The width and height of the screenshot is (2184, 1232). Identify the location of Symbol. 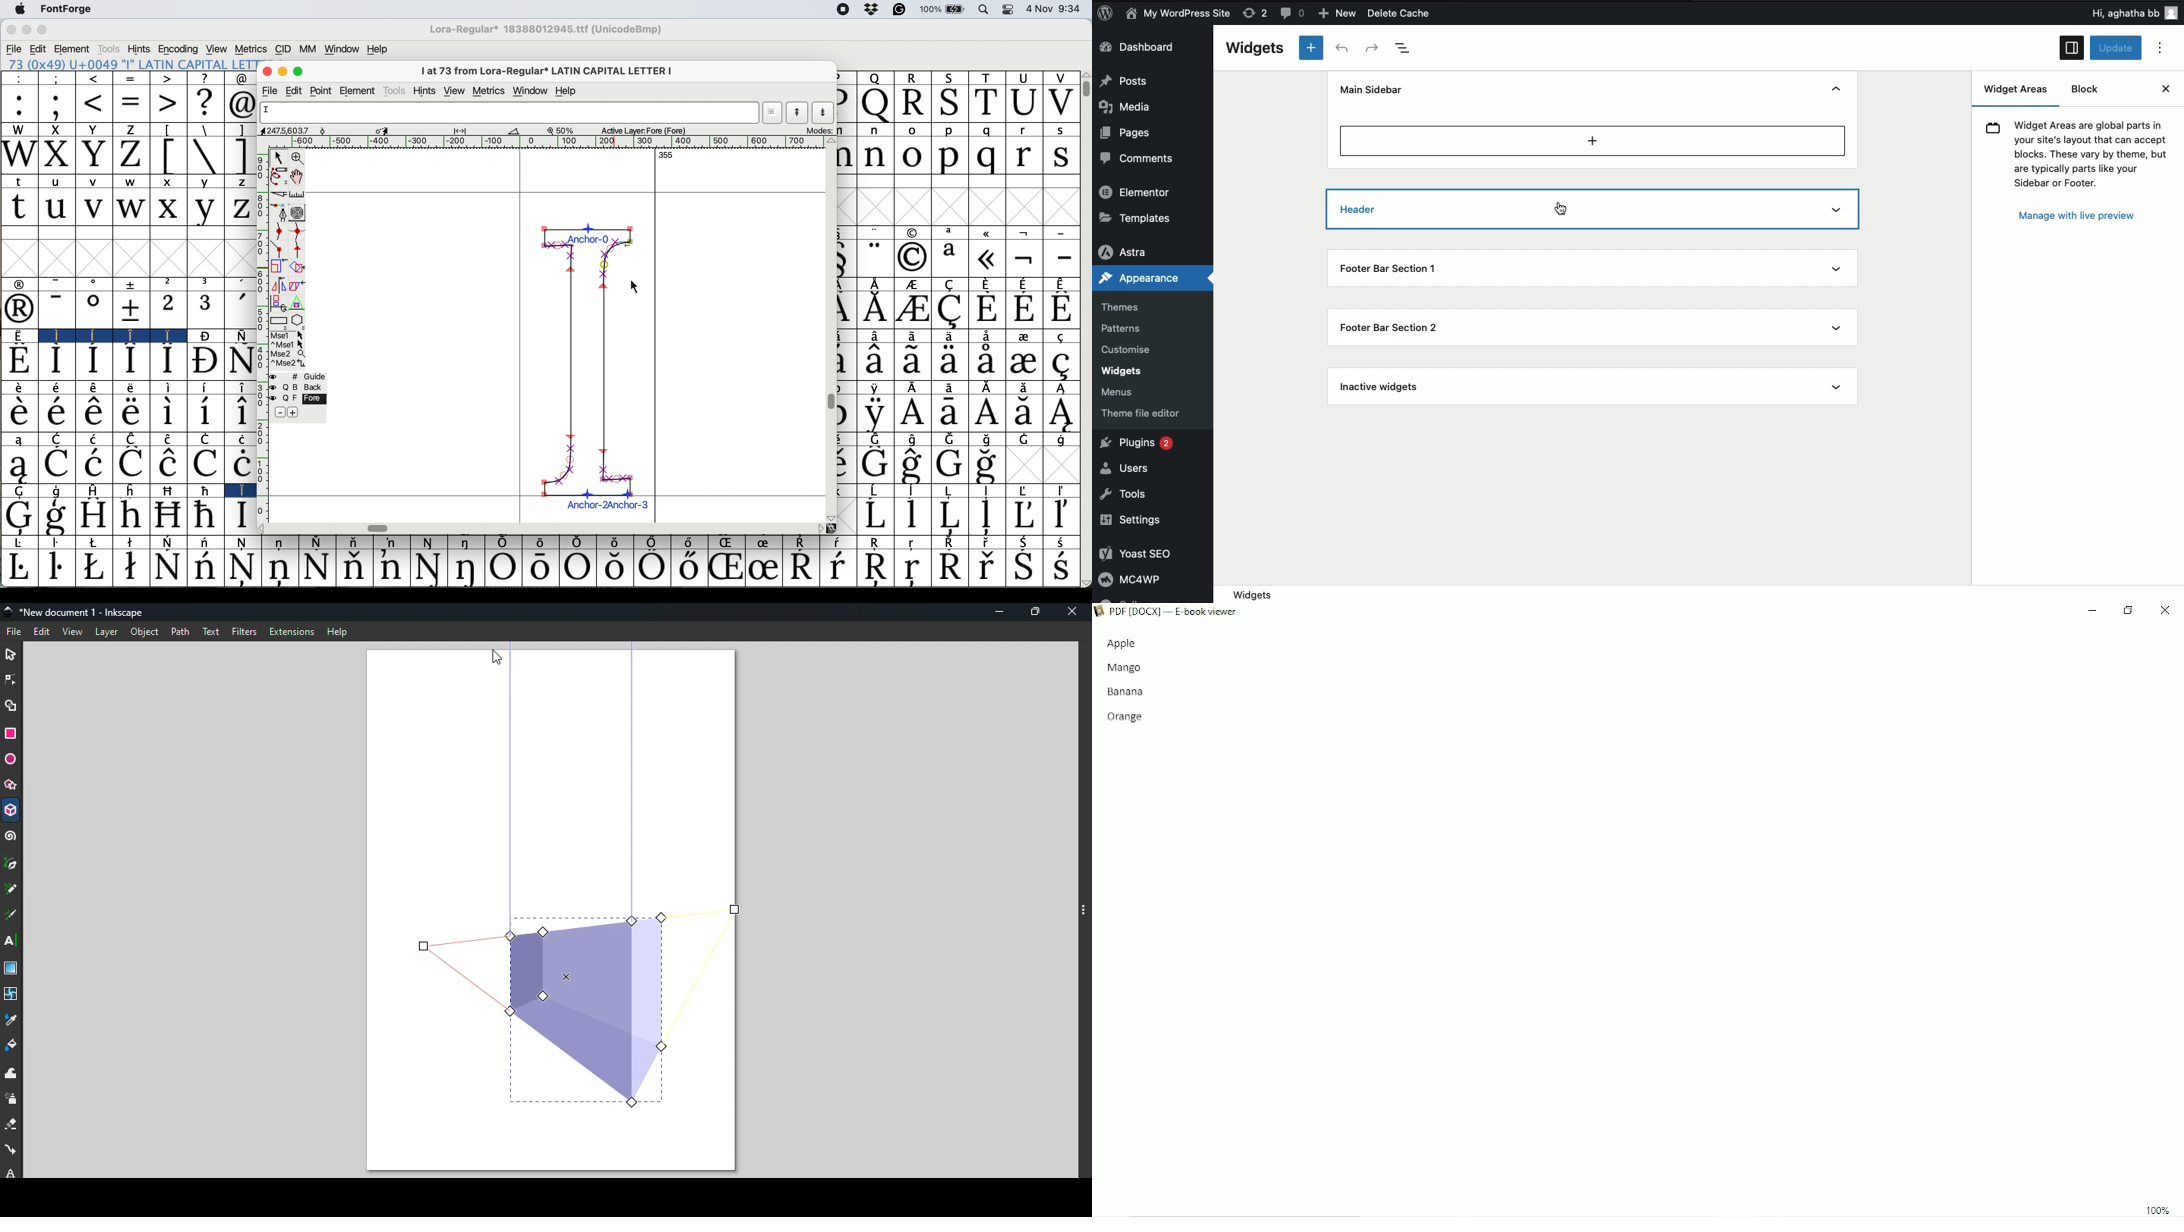
(987, 336).